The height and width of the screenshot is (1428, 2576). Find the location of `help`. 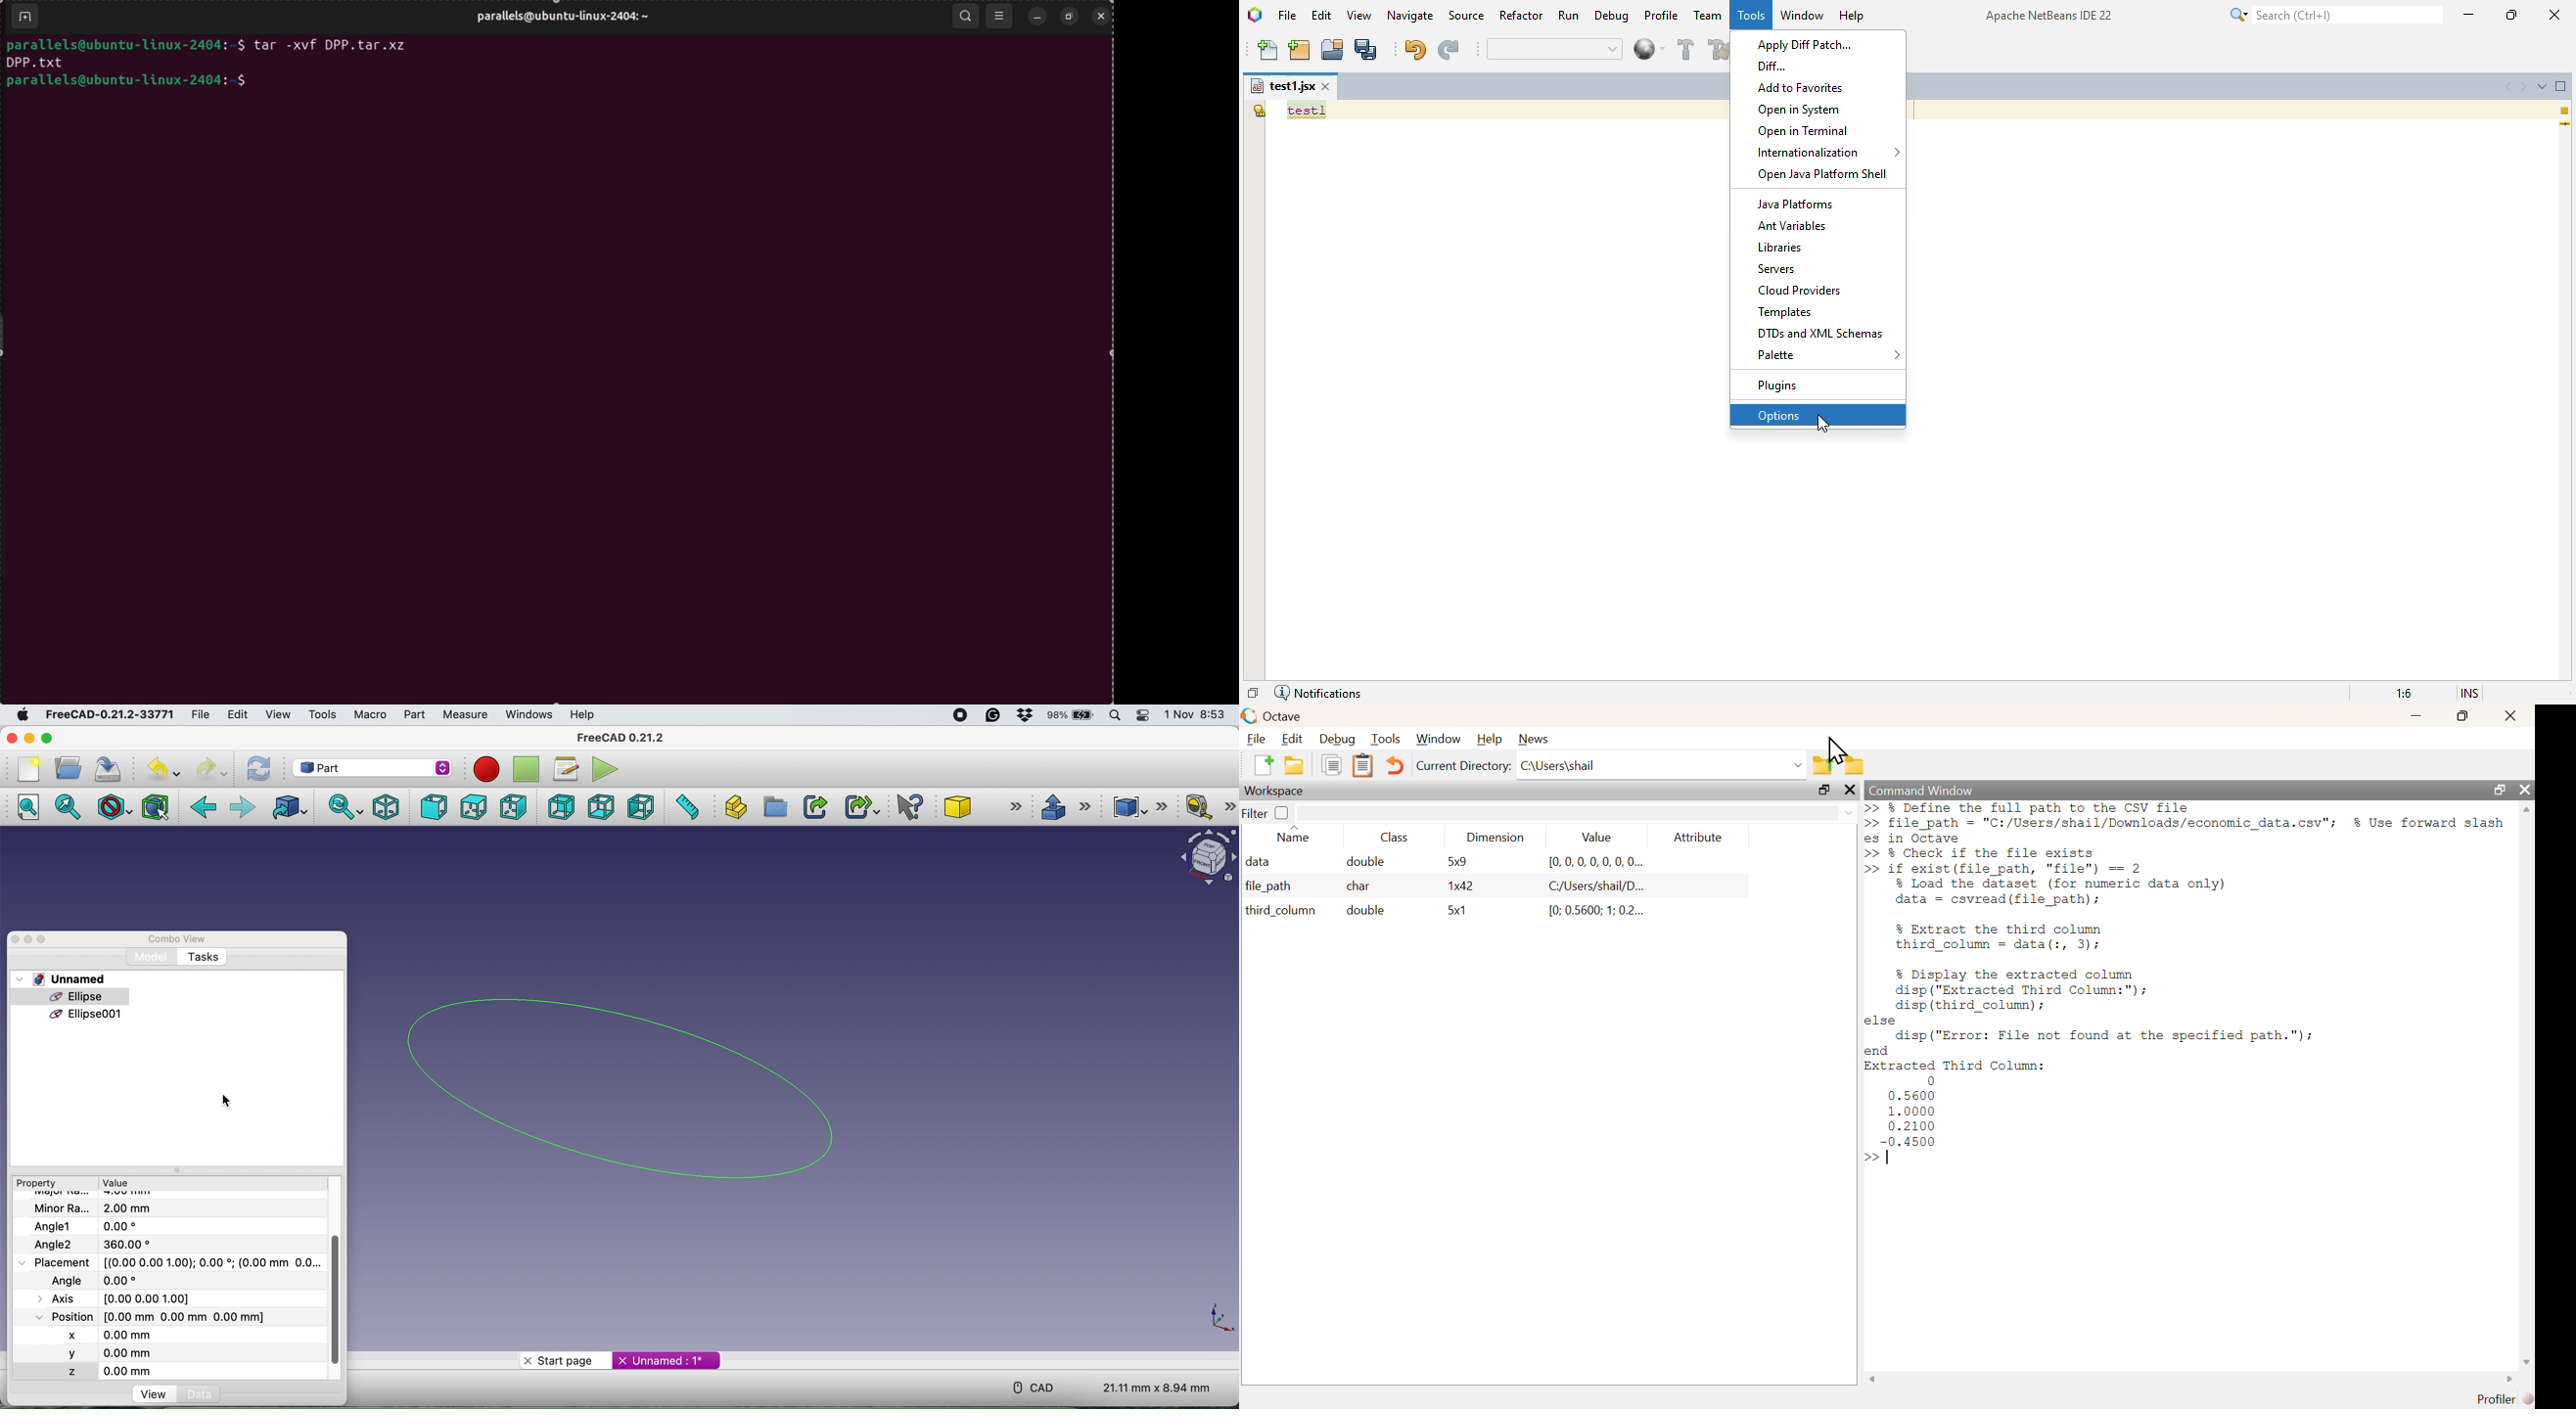

help is located at coordinates (586, 714).